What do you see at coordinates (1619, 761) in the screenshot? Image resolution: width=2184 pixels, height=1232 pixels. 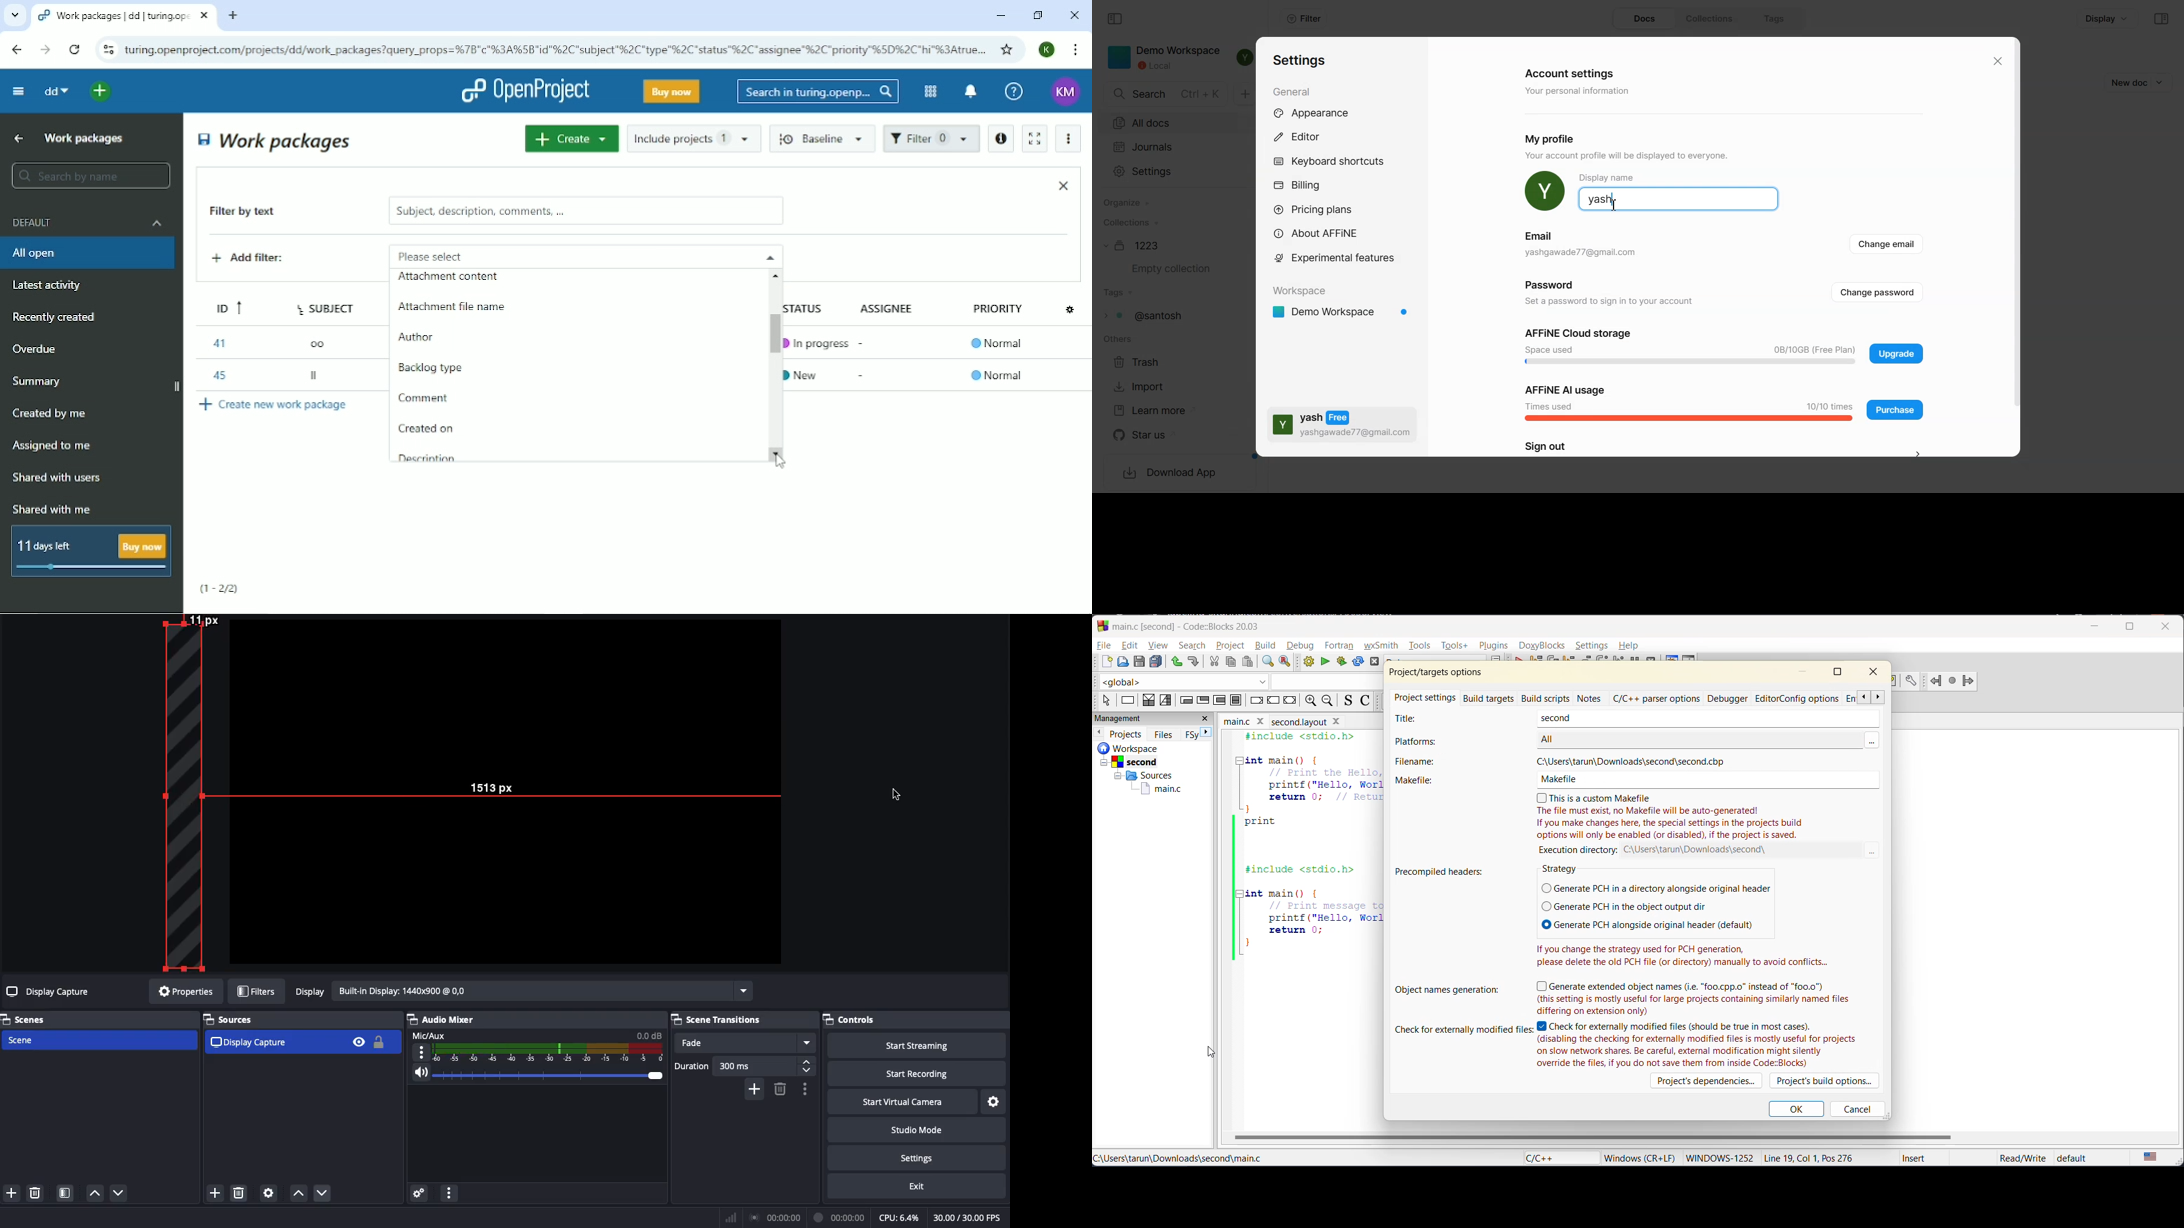 I see `filename` at bounding box center [1619, 761].